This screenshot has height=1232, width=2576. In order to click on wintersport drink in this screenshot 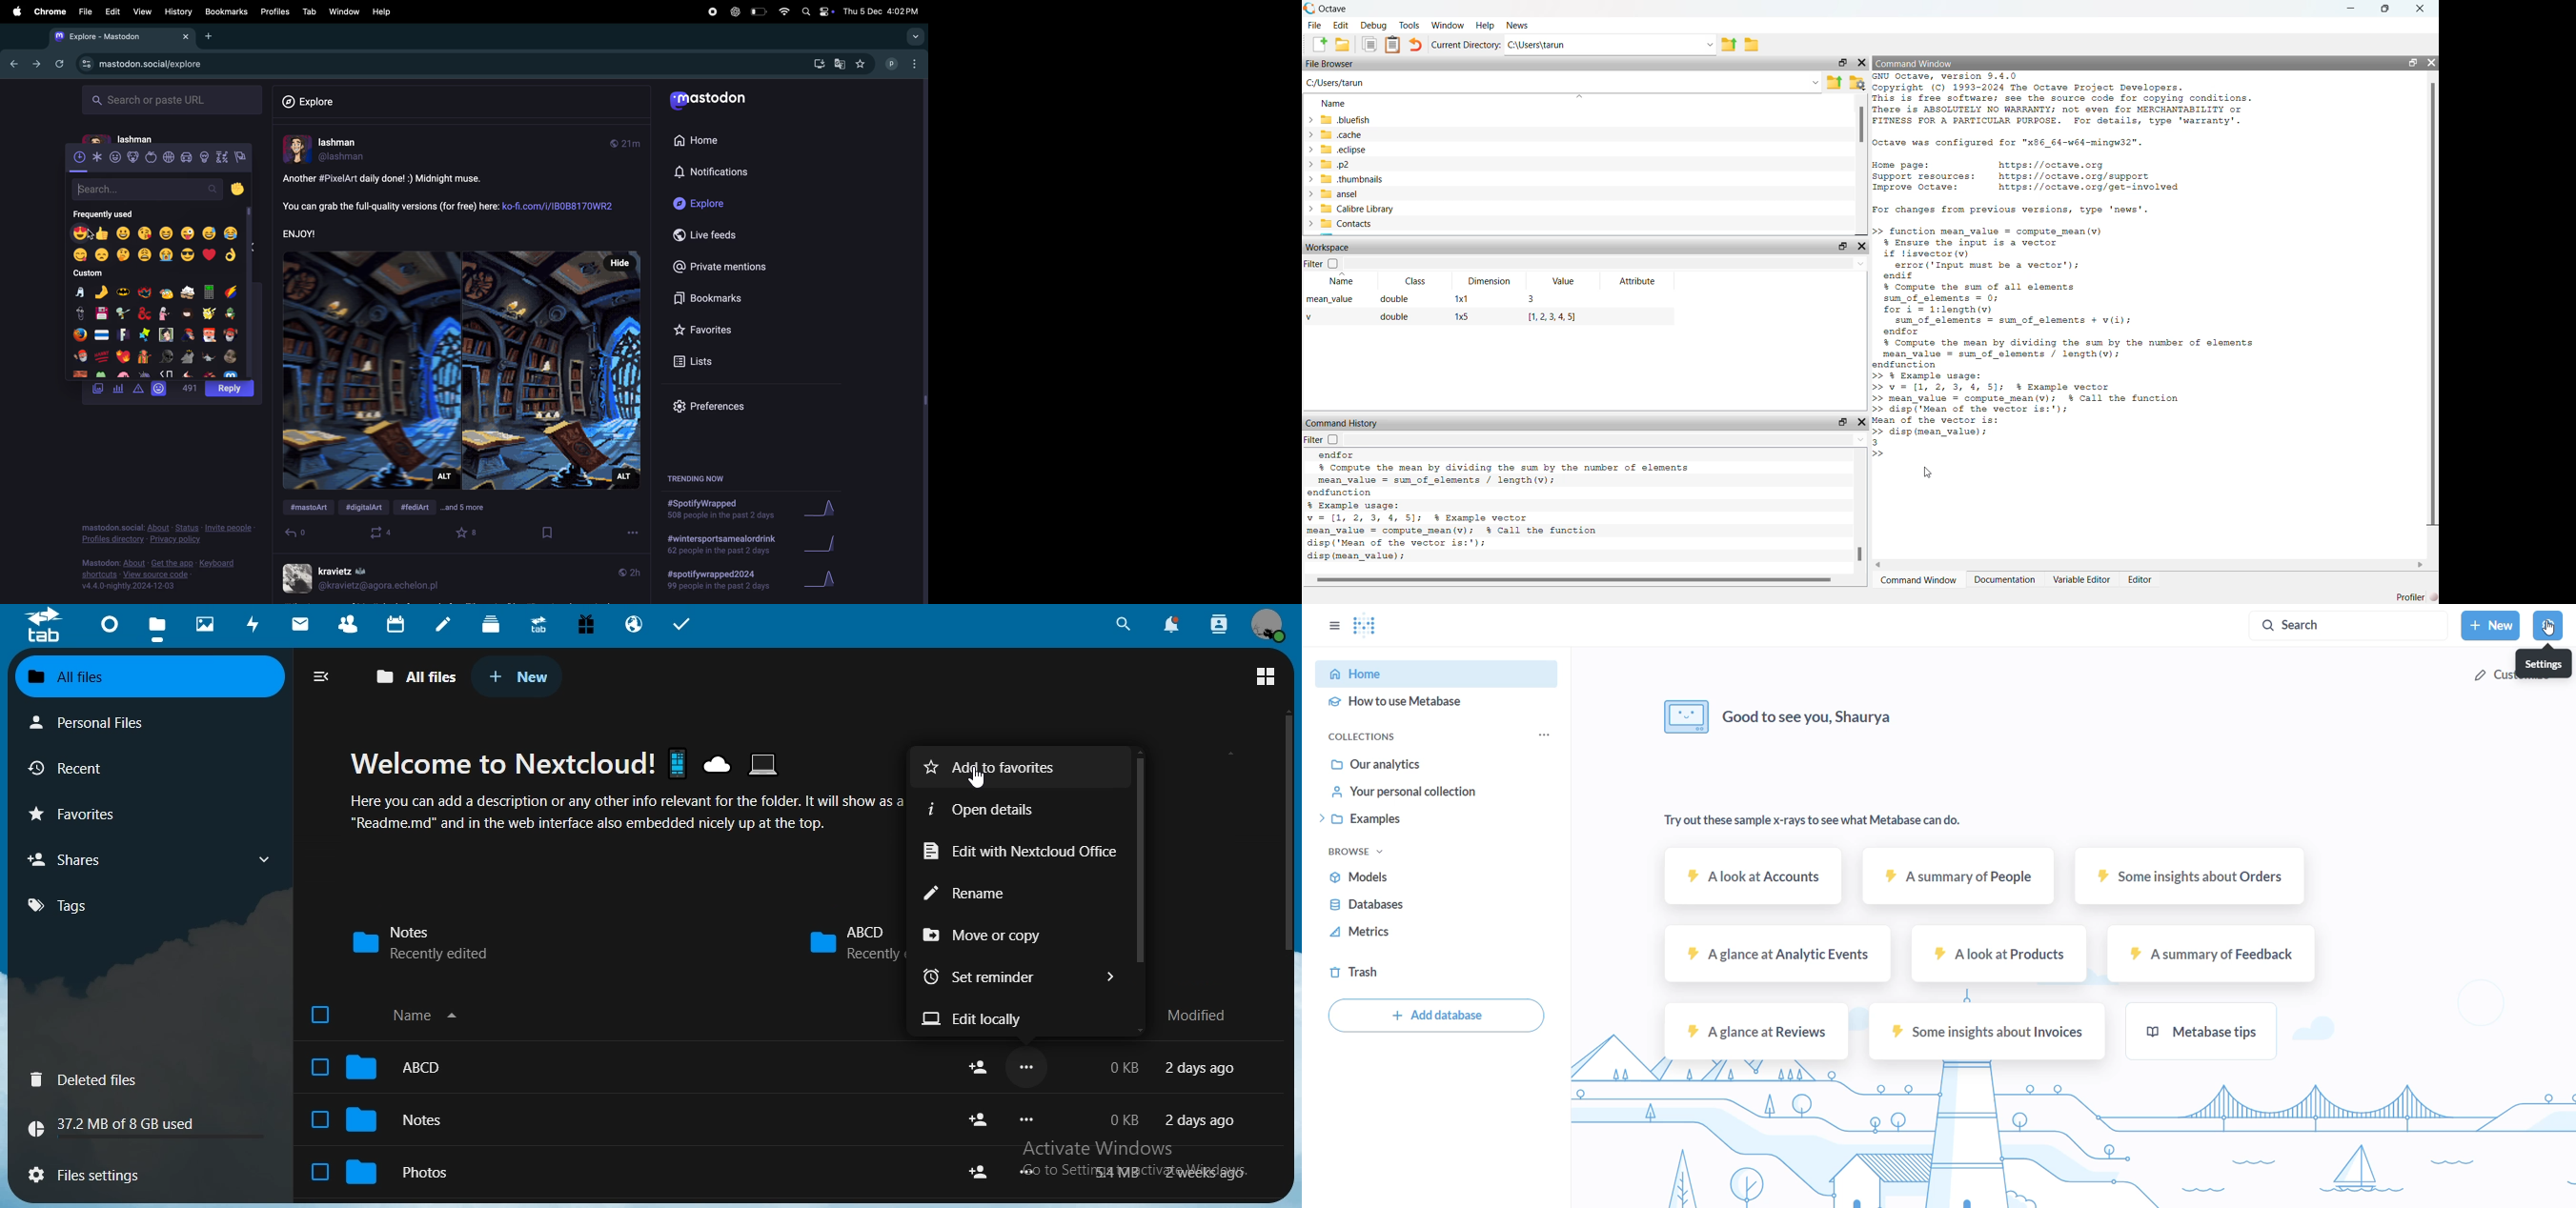, I will do `click(721, 546)`.